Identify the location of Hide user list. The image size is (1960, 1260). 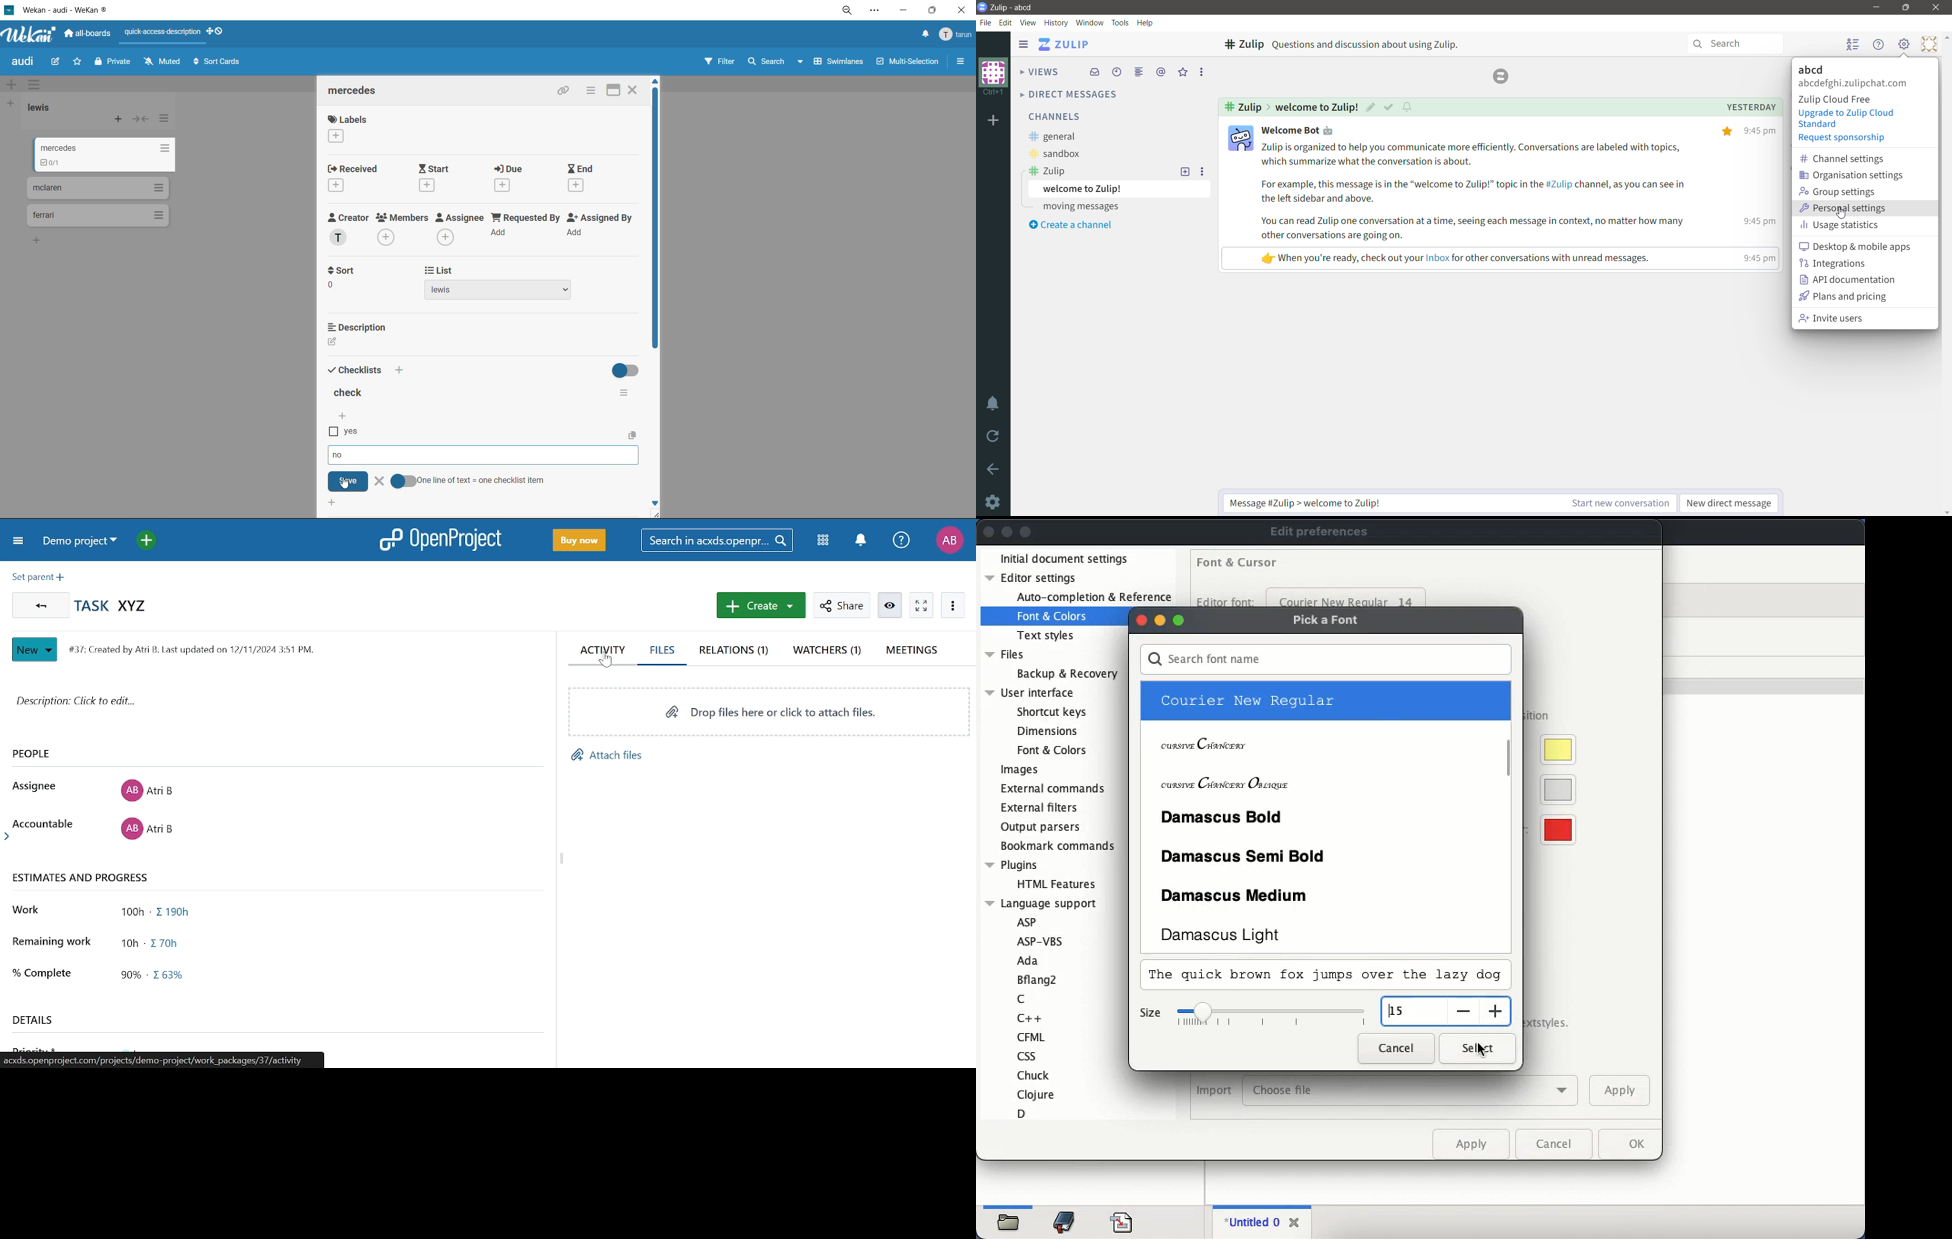
(1853, 45).